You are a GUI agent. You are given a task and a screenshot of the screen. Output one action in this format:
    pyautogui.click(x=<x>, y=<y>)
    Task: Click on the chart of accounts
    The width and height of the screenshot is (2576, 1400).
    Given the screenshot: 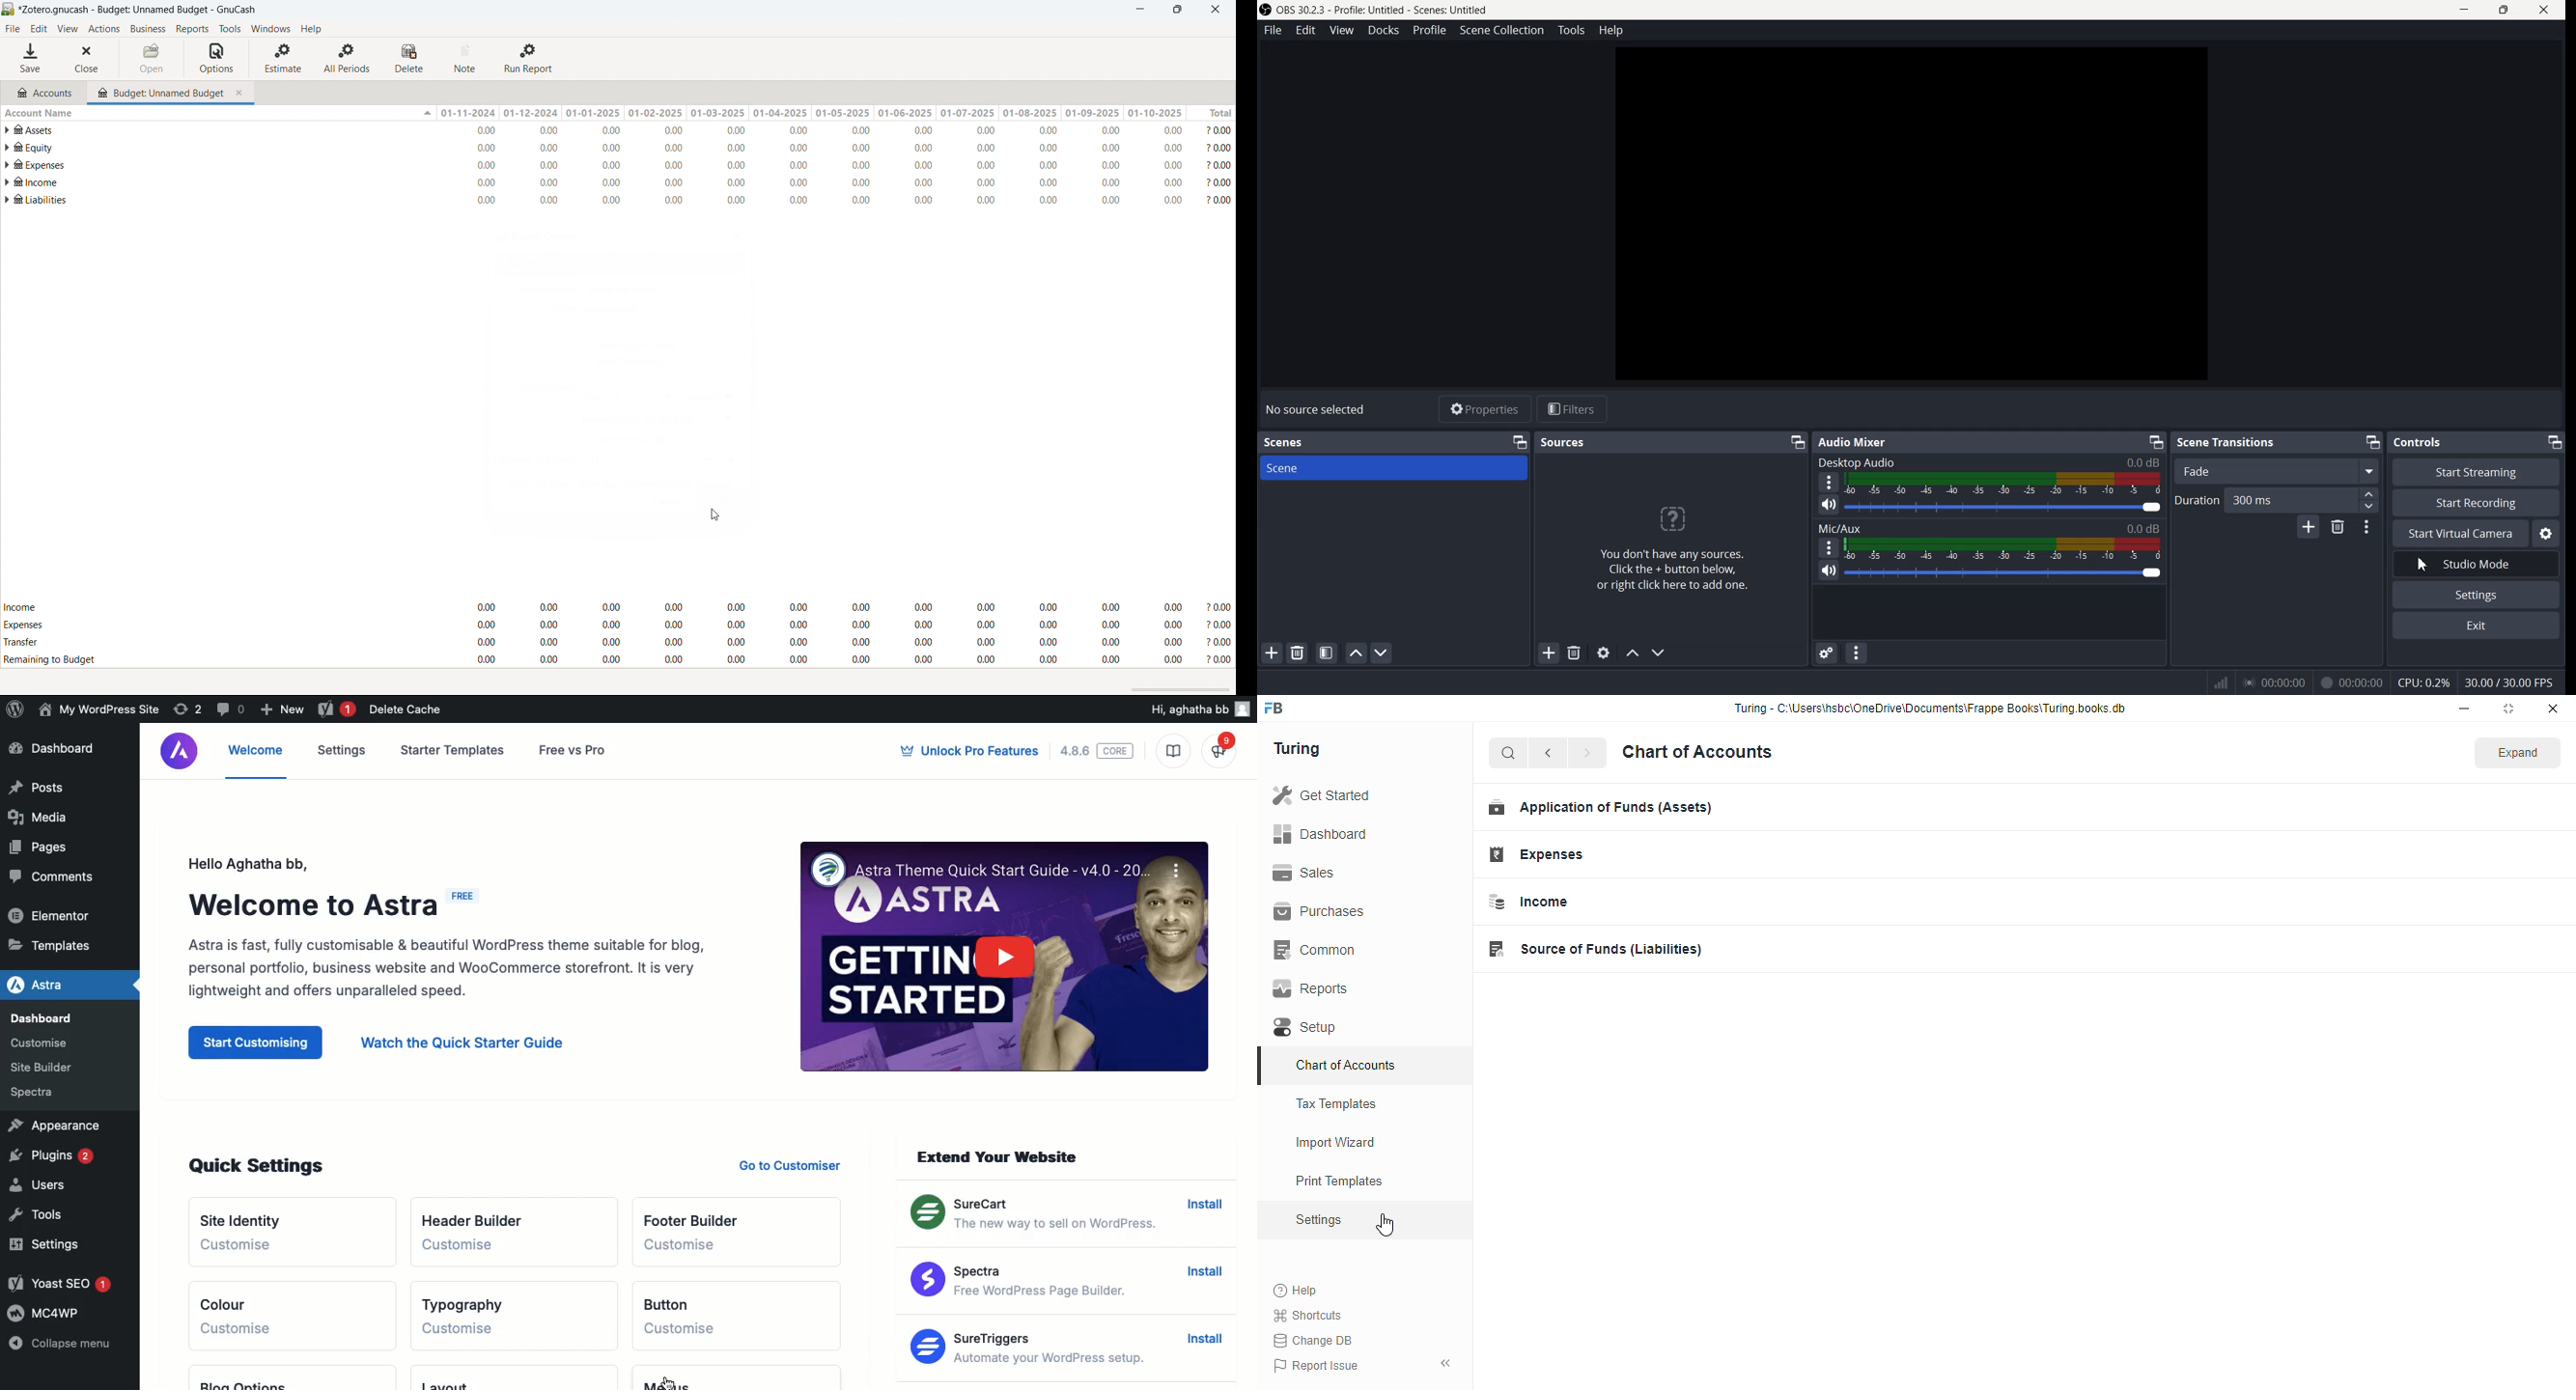 What is the action you would take?
    pyautogui.click(x=1697, y=752)
    